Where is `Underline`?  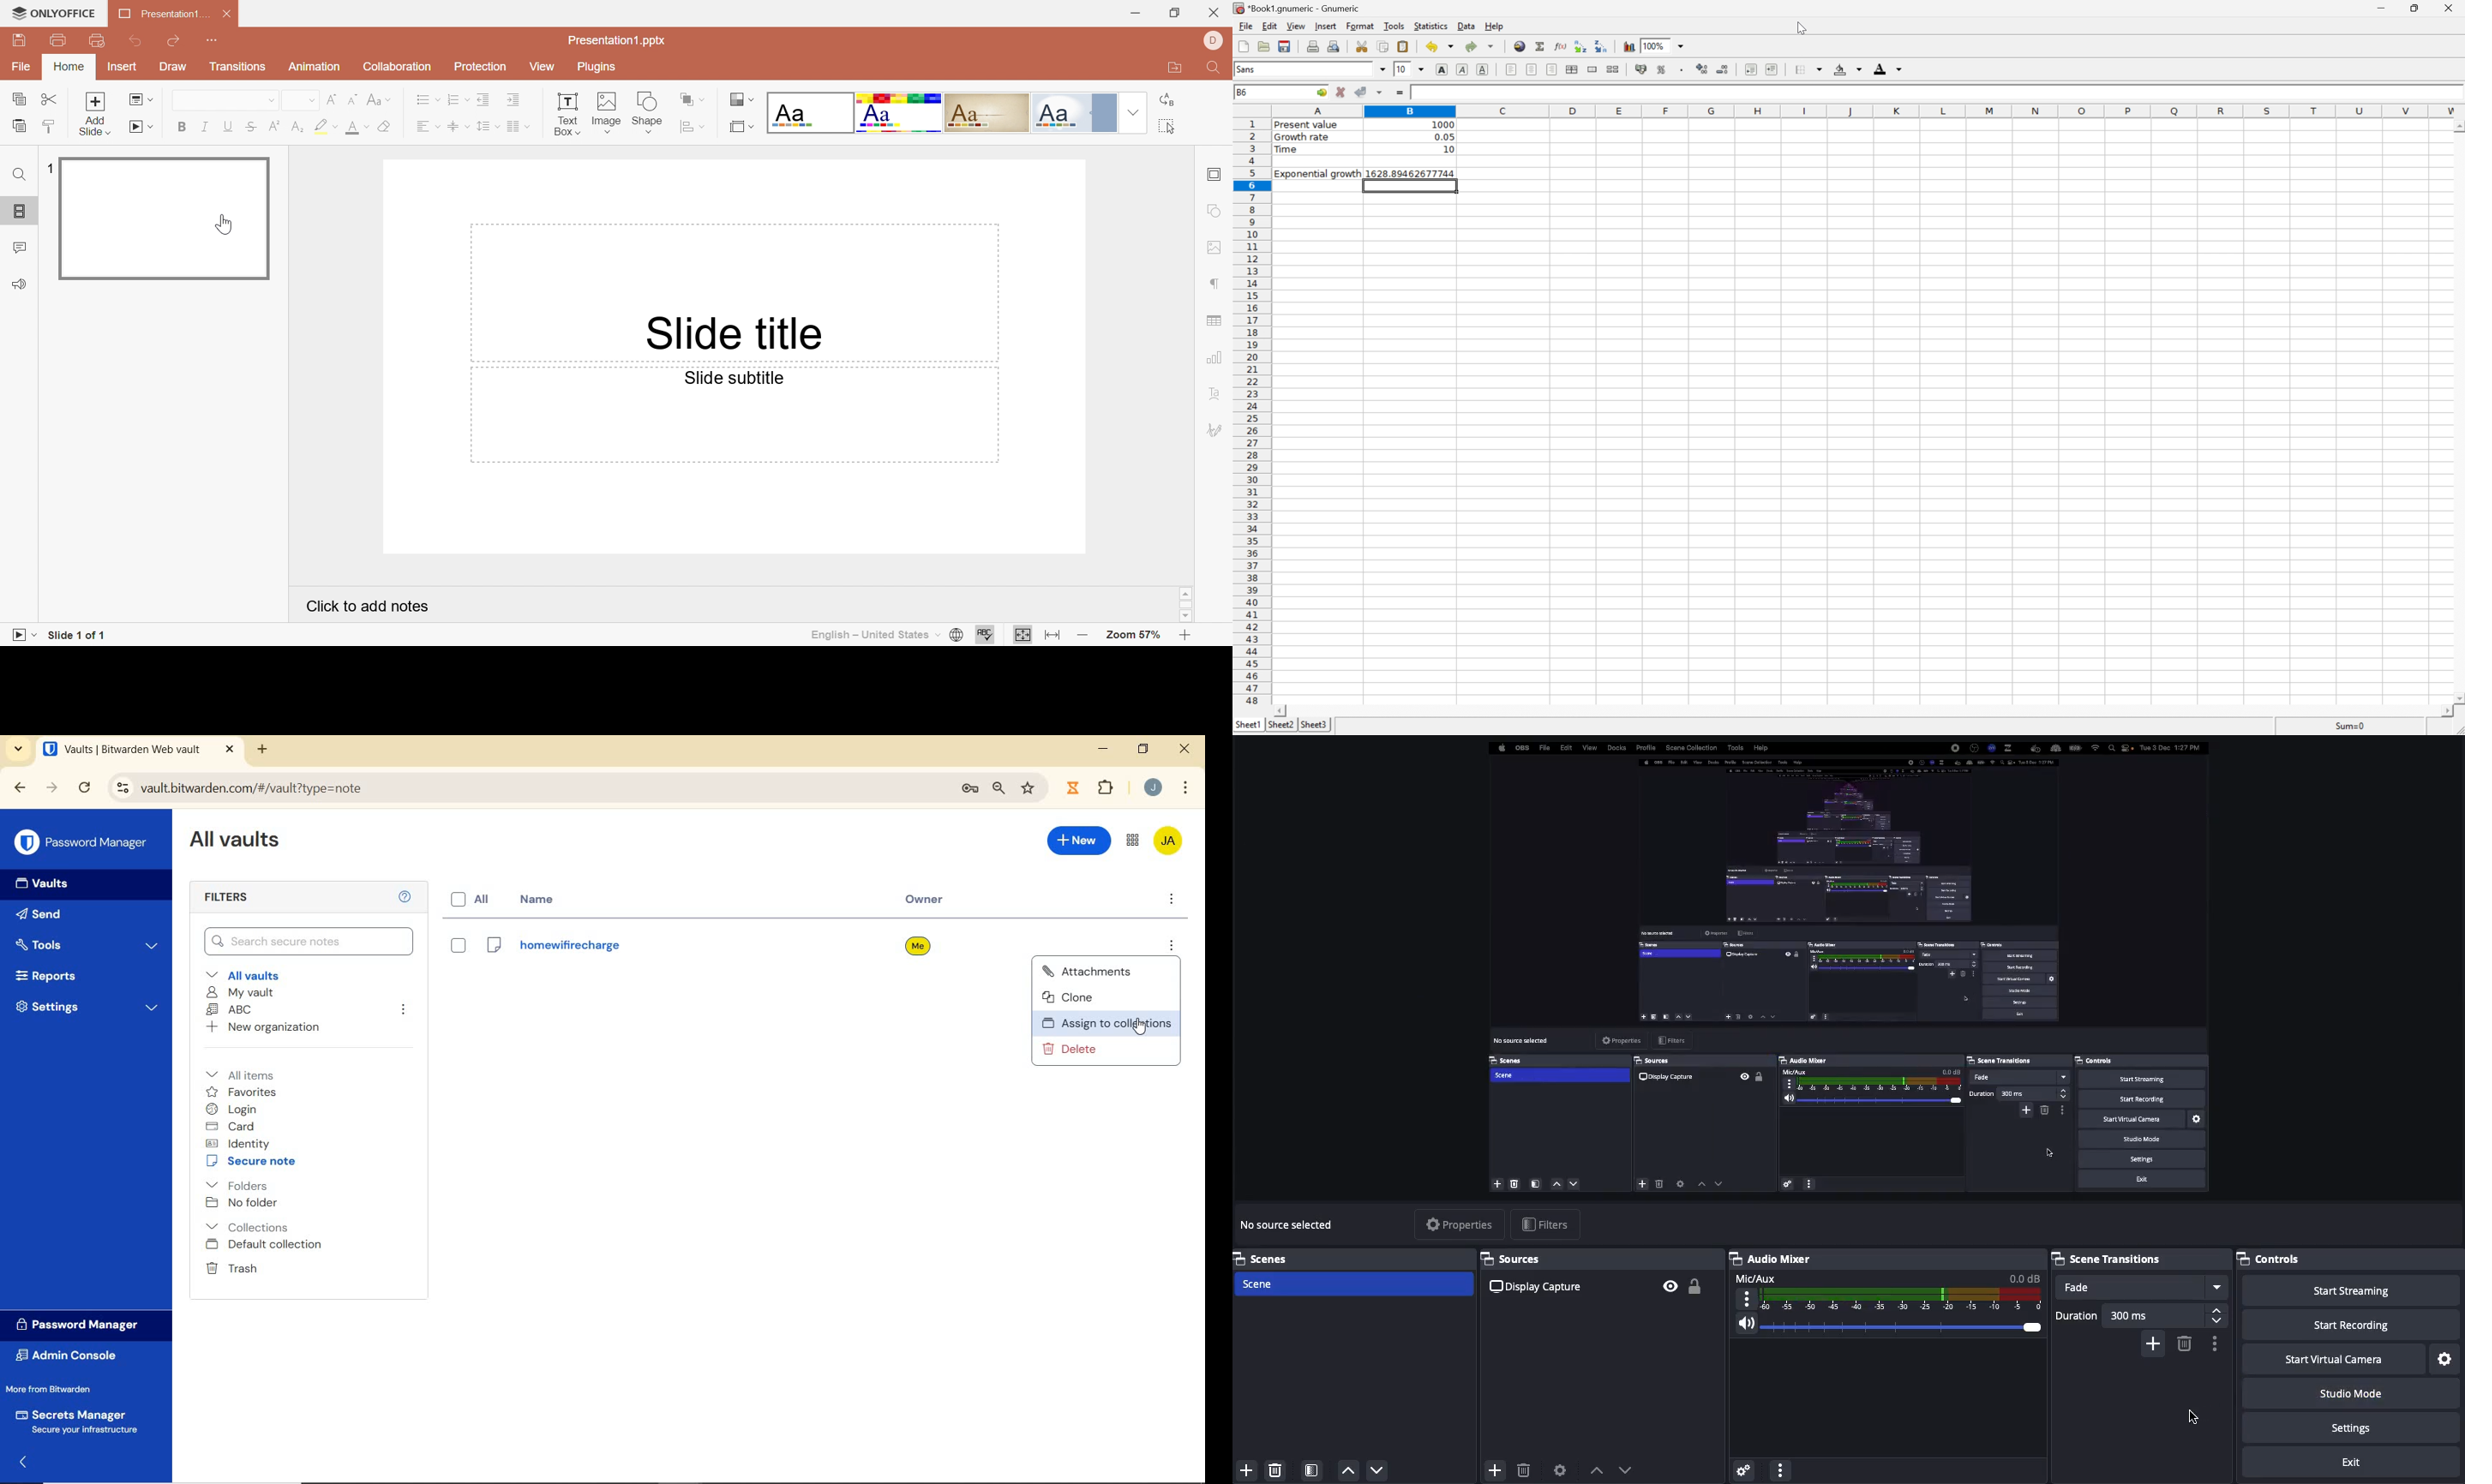 Underline is located at coordinates (229, 126).